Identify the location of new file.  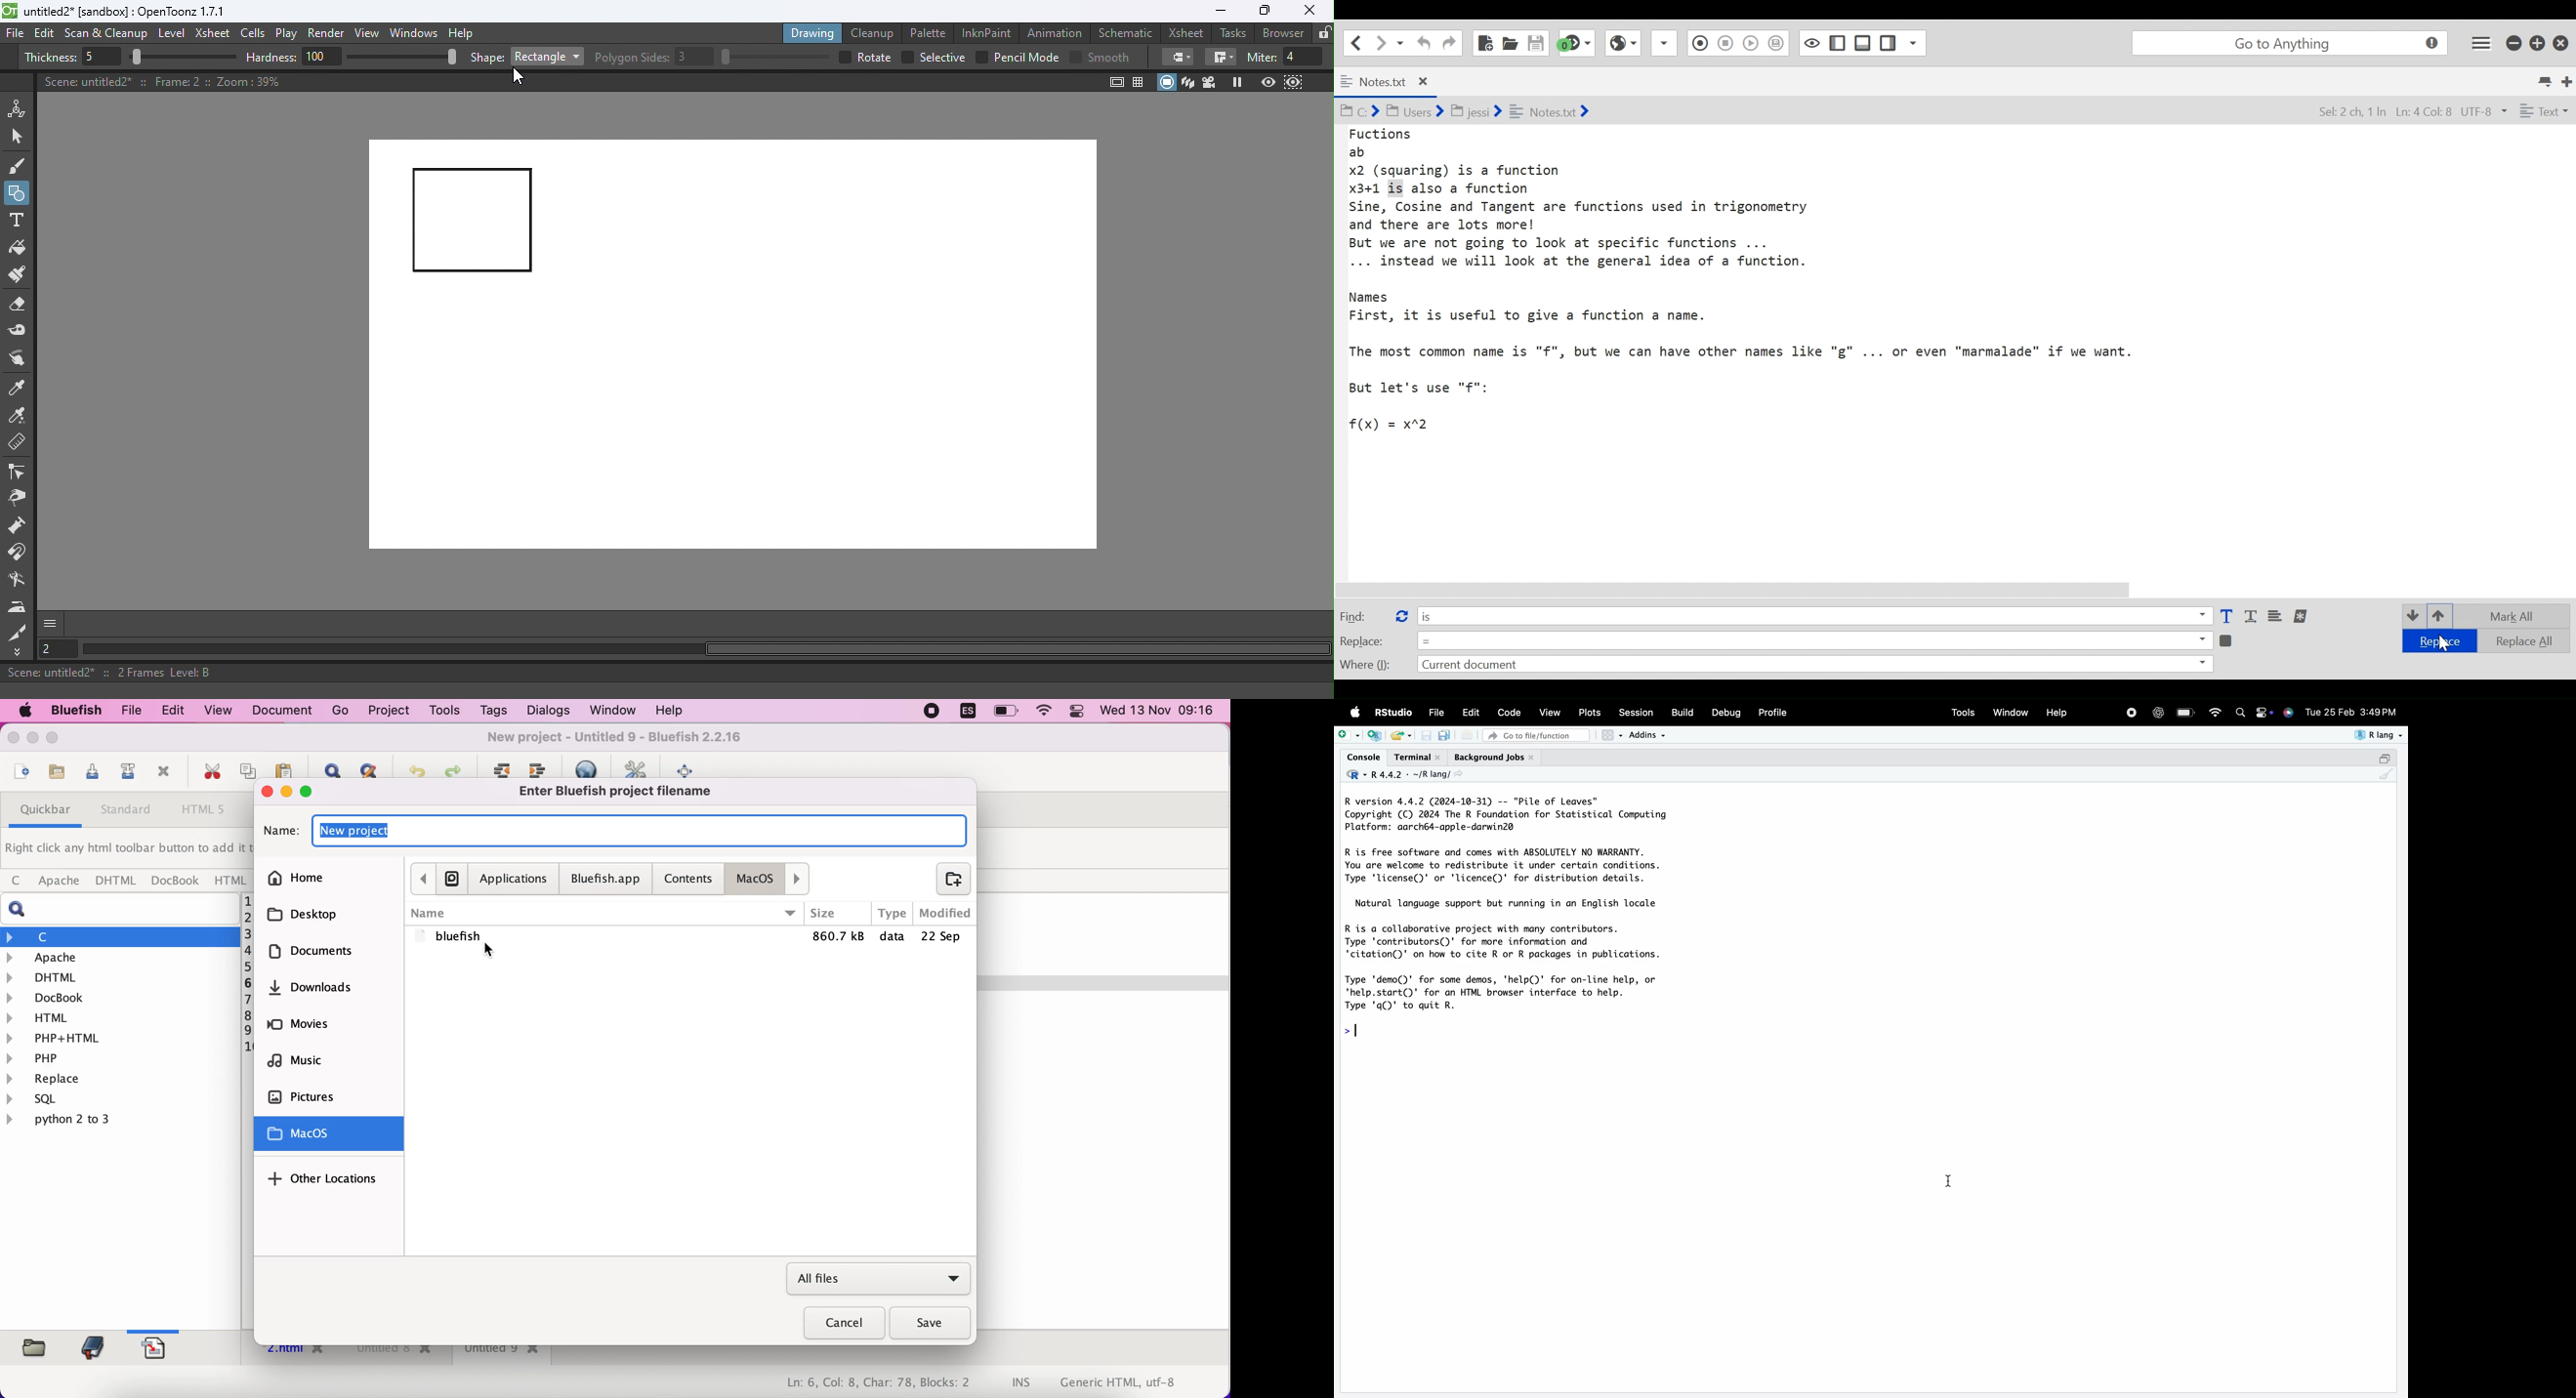
(1349, 735).